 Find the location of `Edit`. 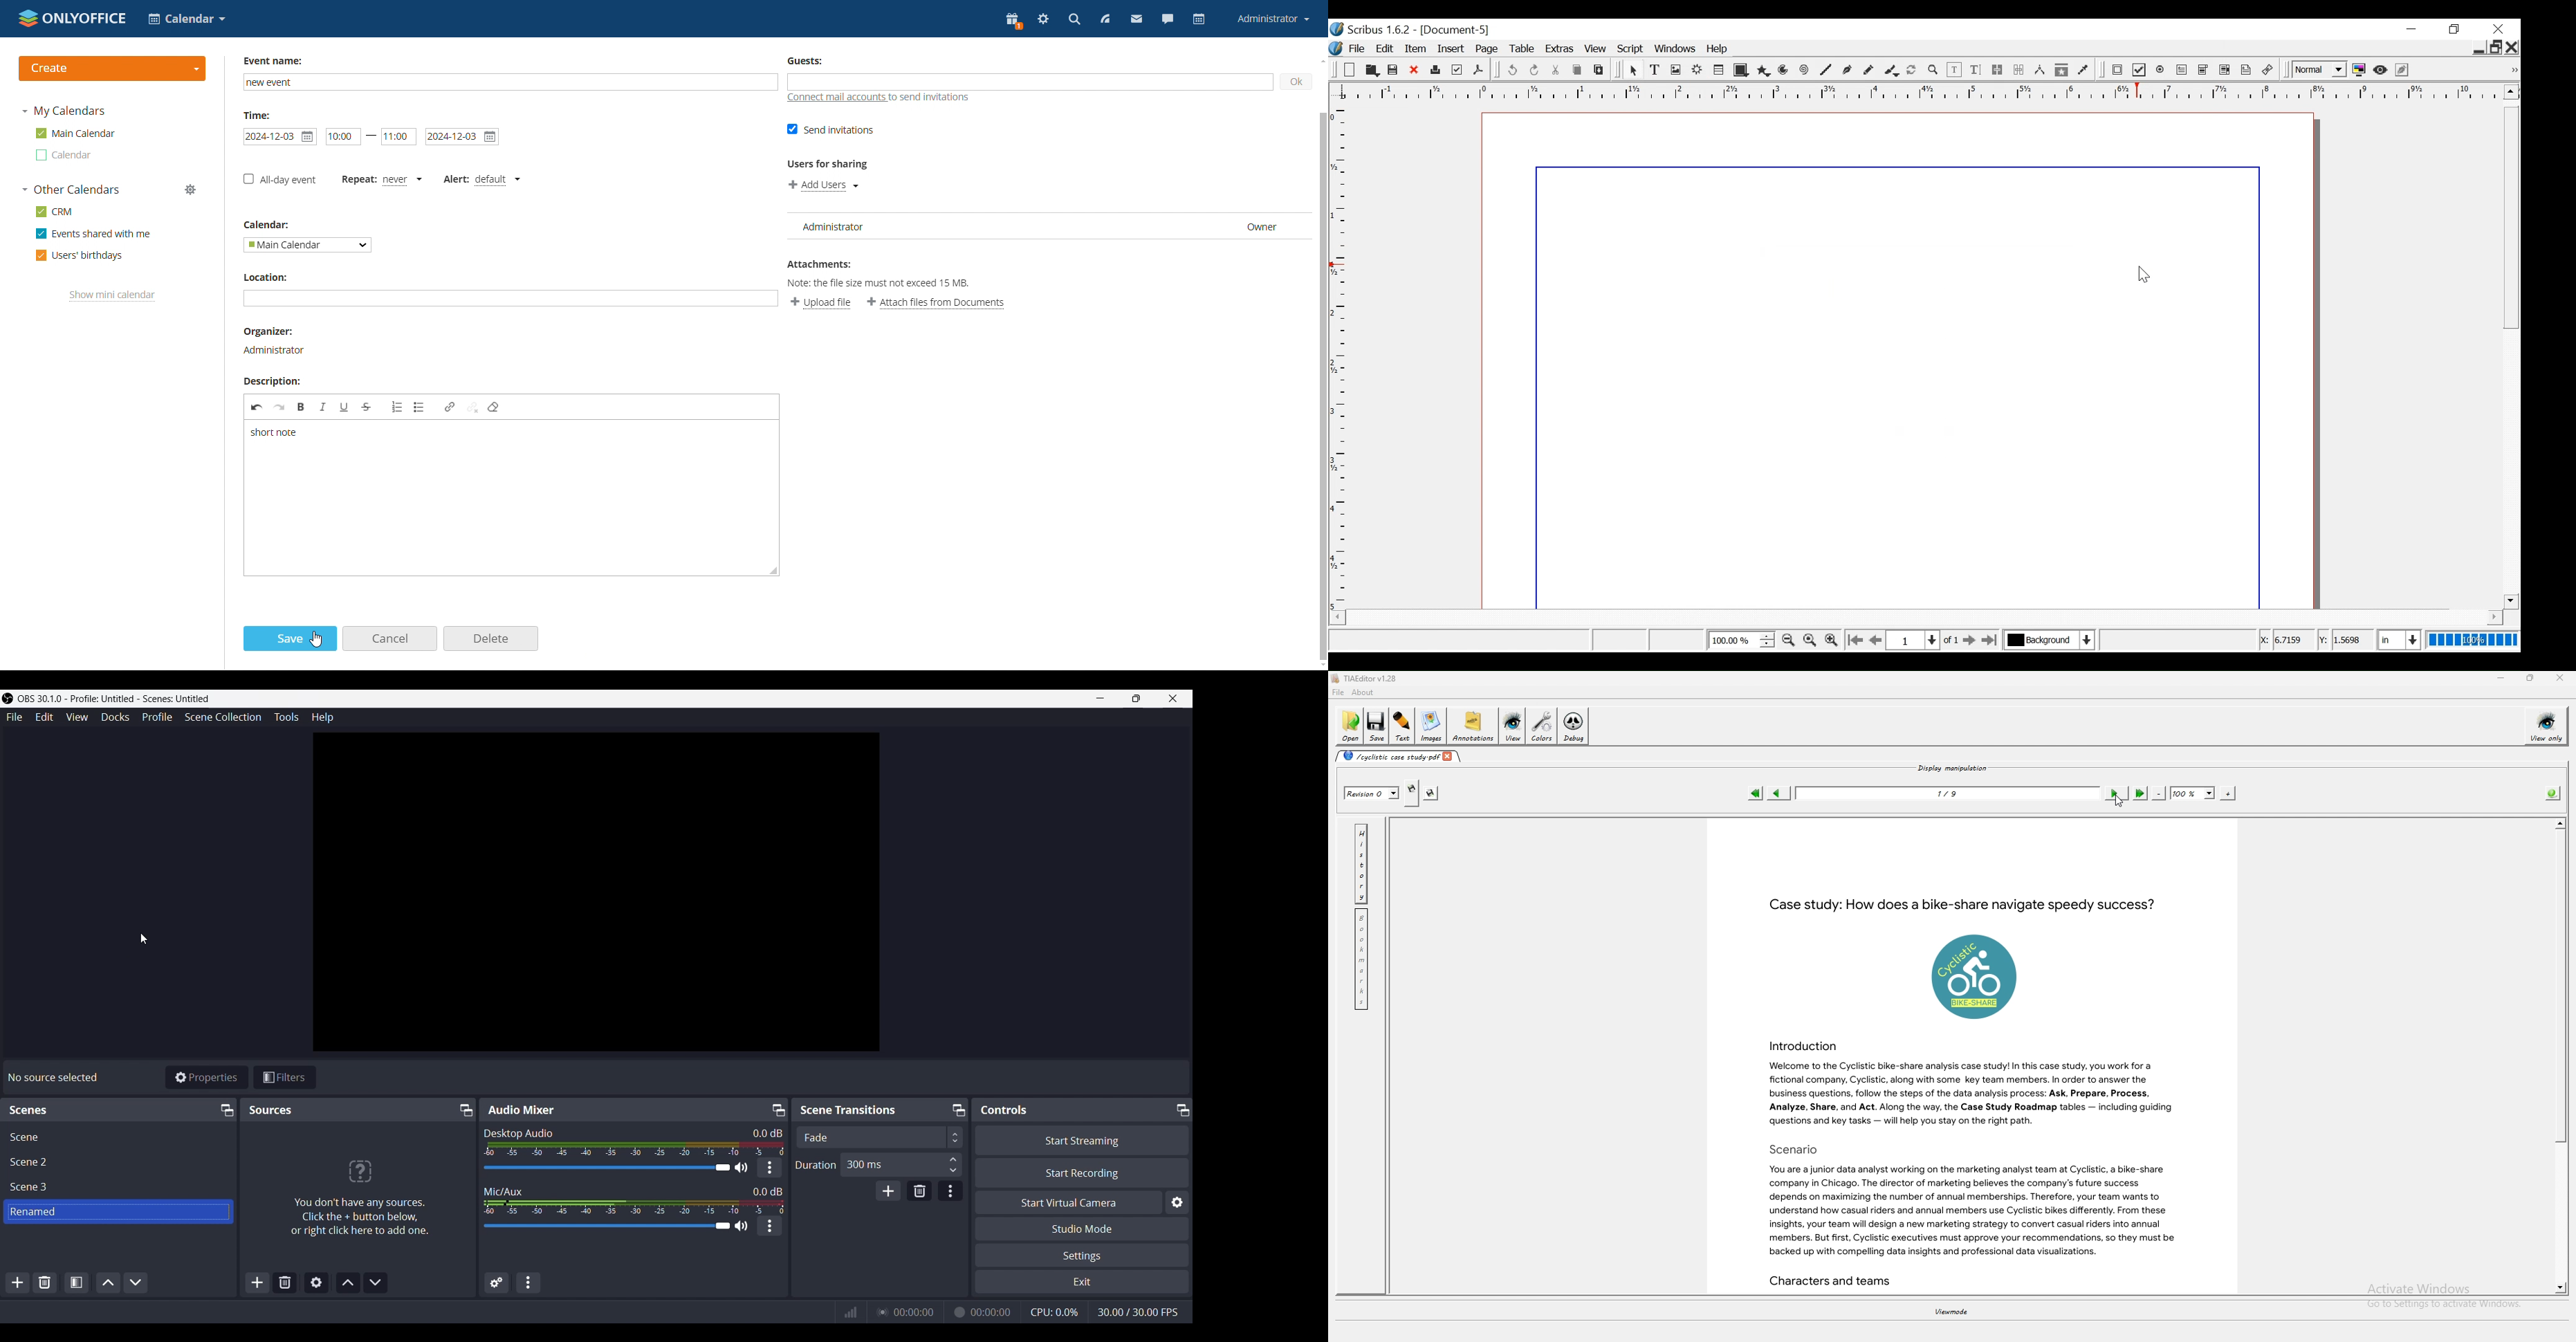

Edit is located at coordinates (44, 718).